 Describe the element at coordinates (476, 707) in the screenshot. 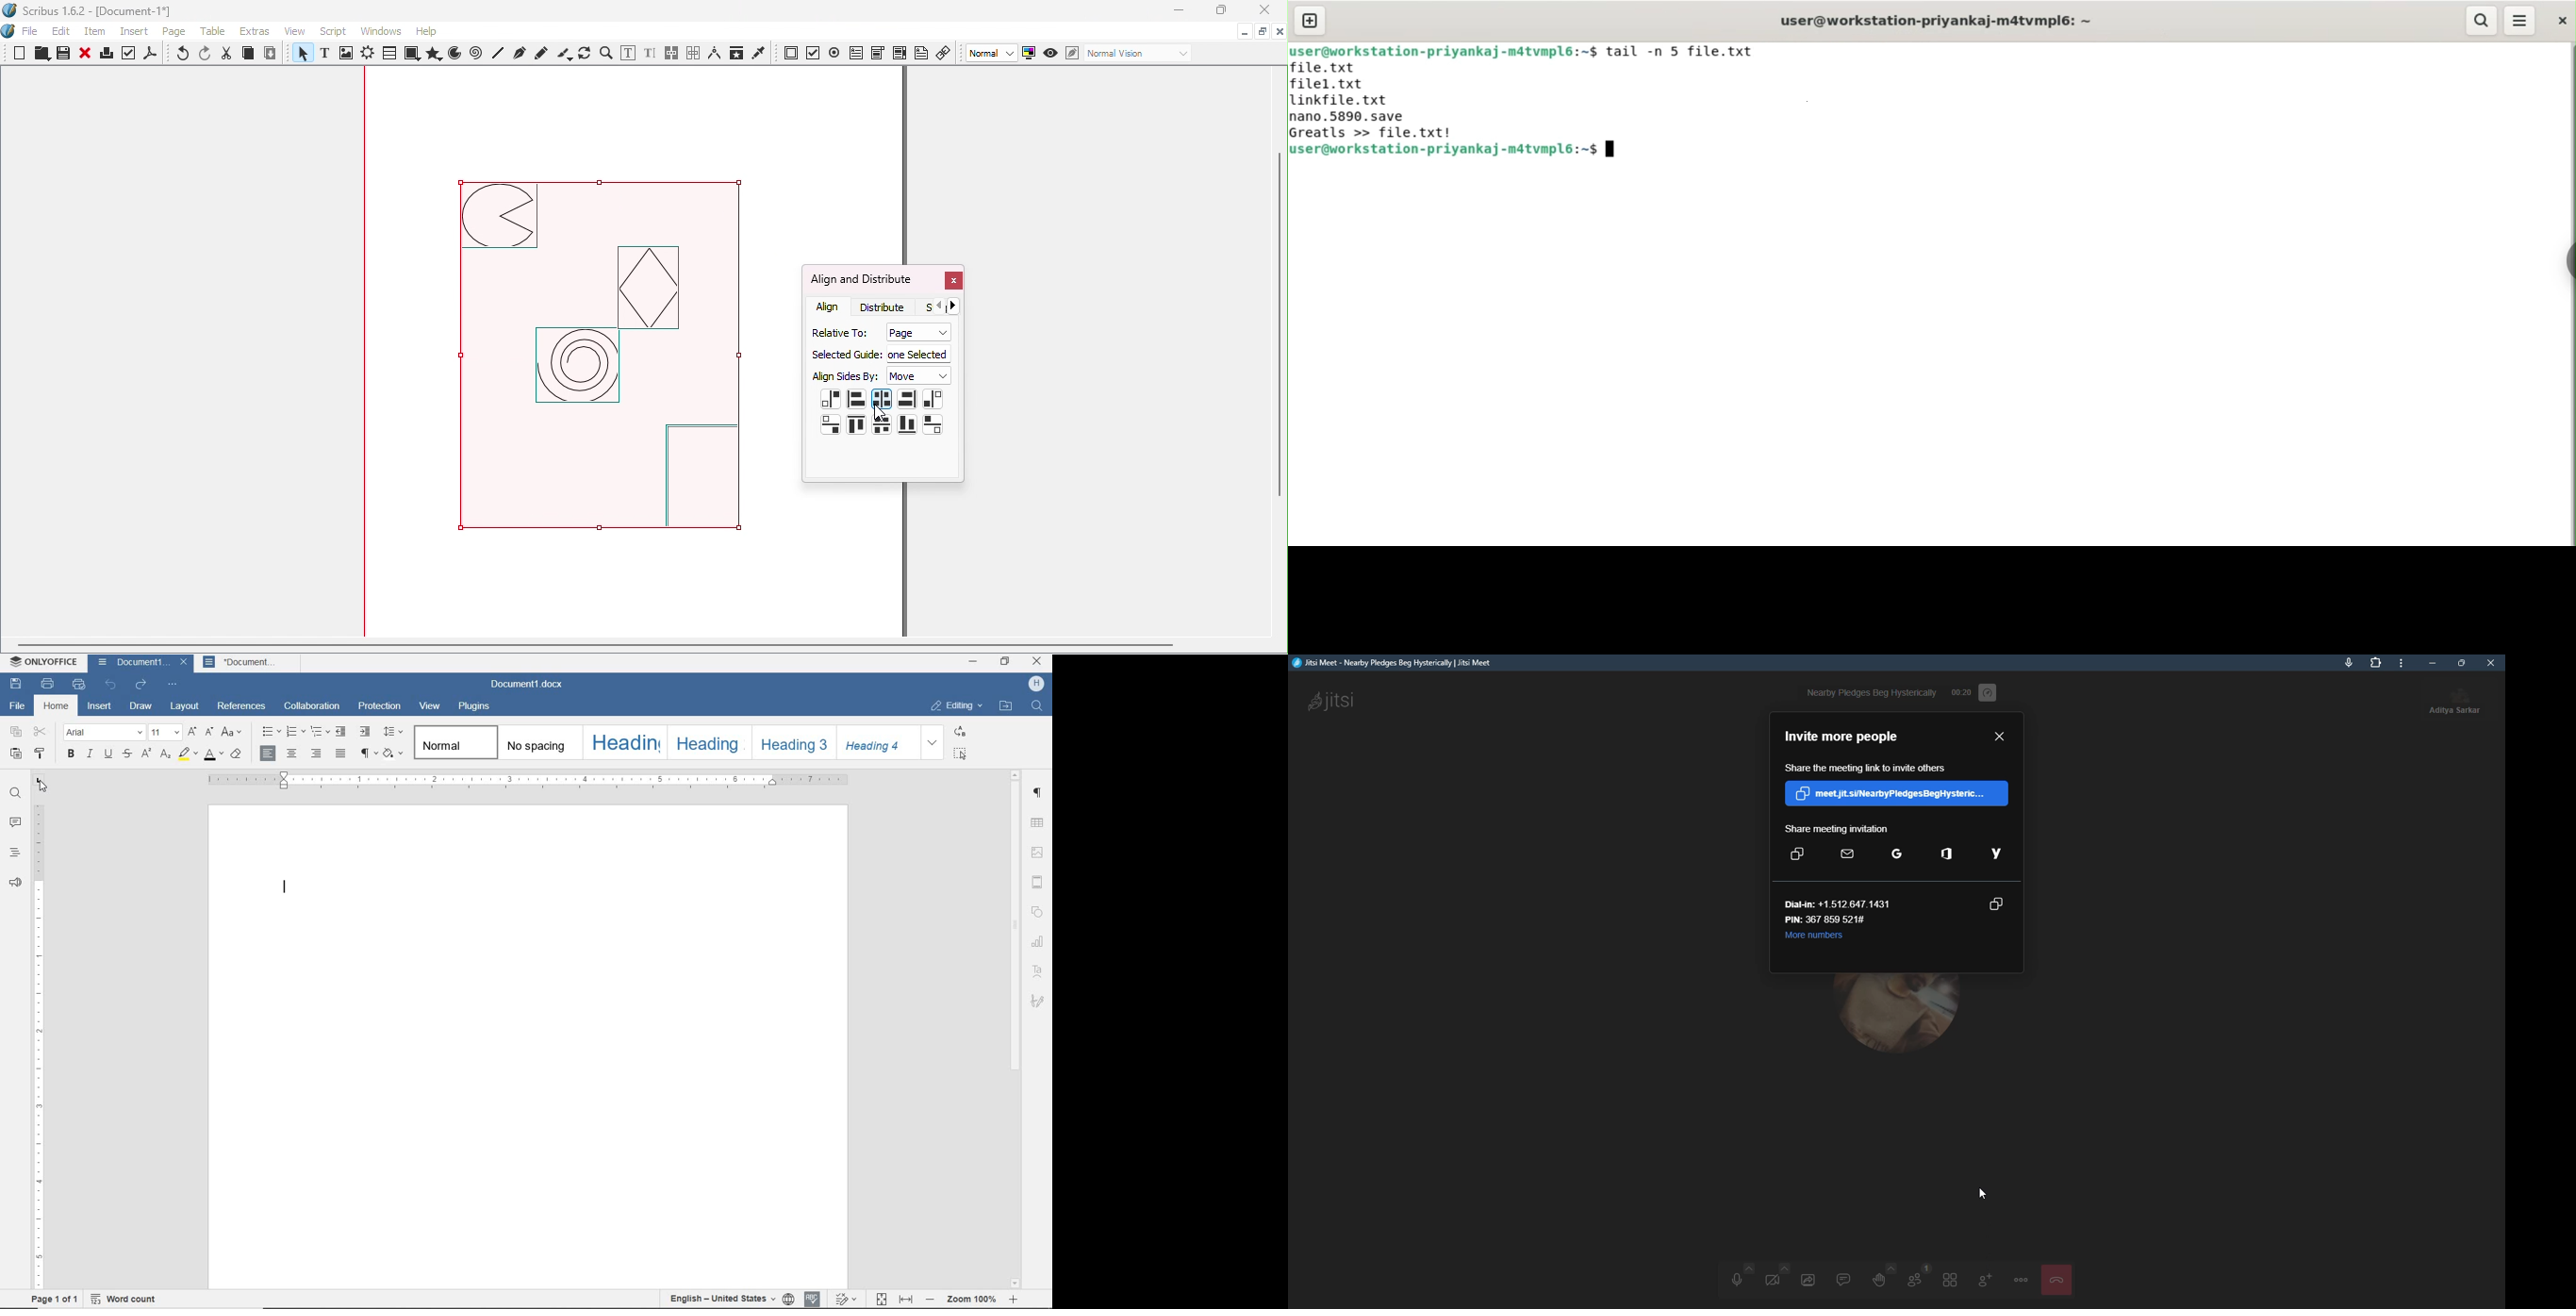

I see `PLUGINS` at that location.